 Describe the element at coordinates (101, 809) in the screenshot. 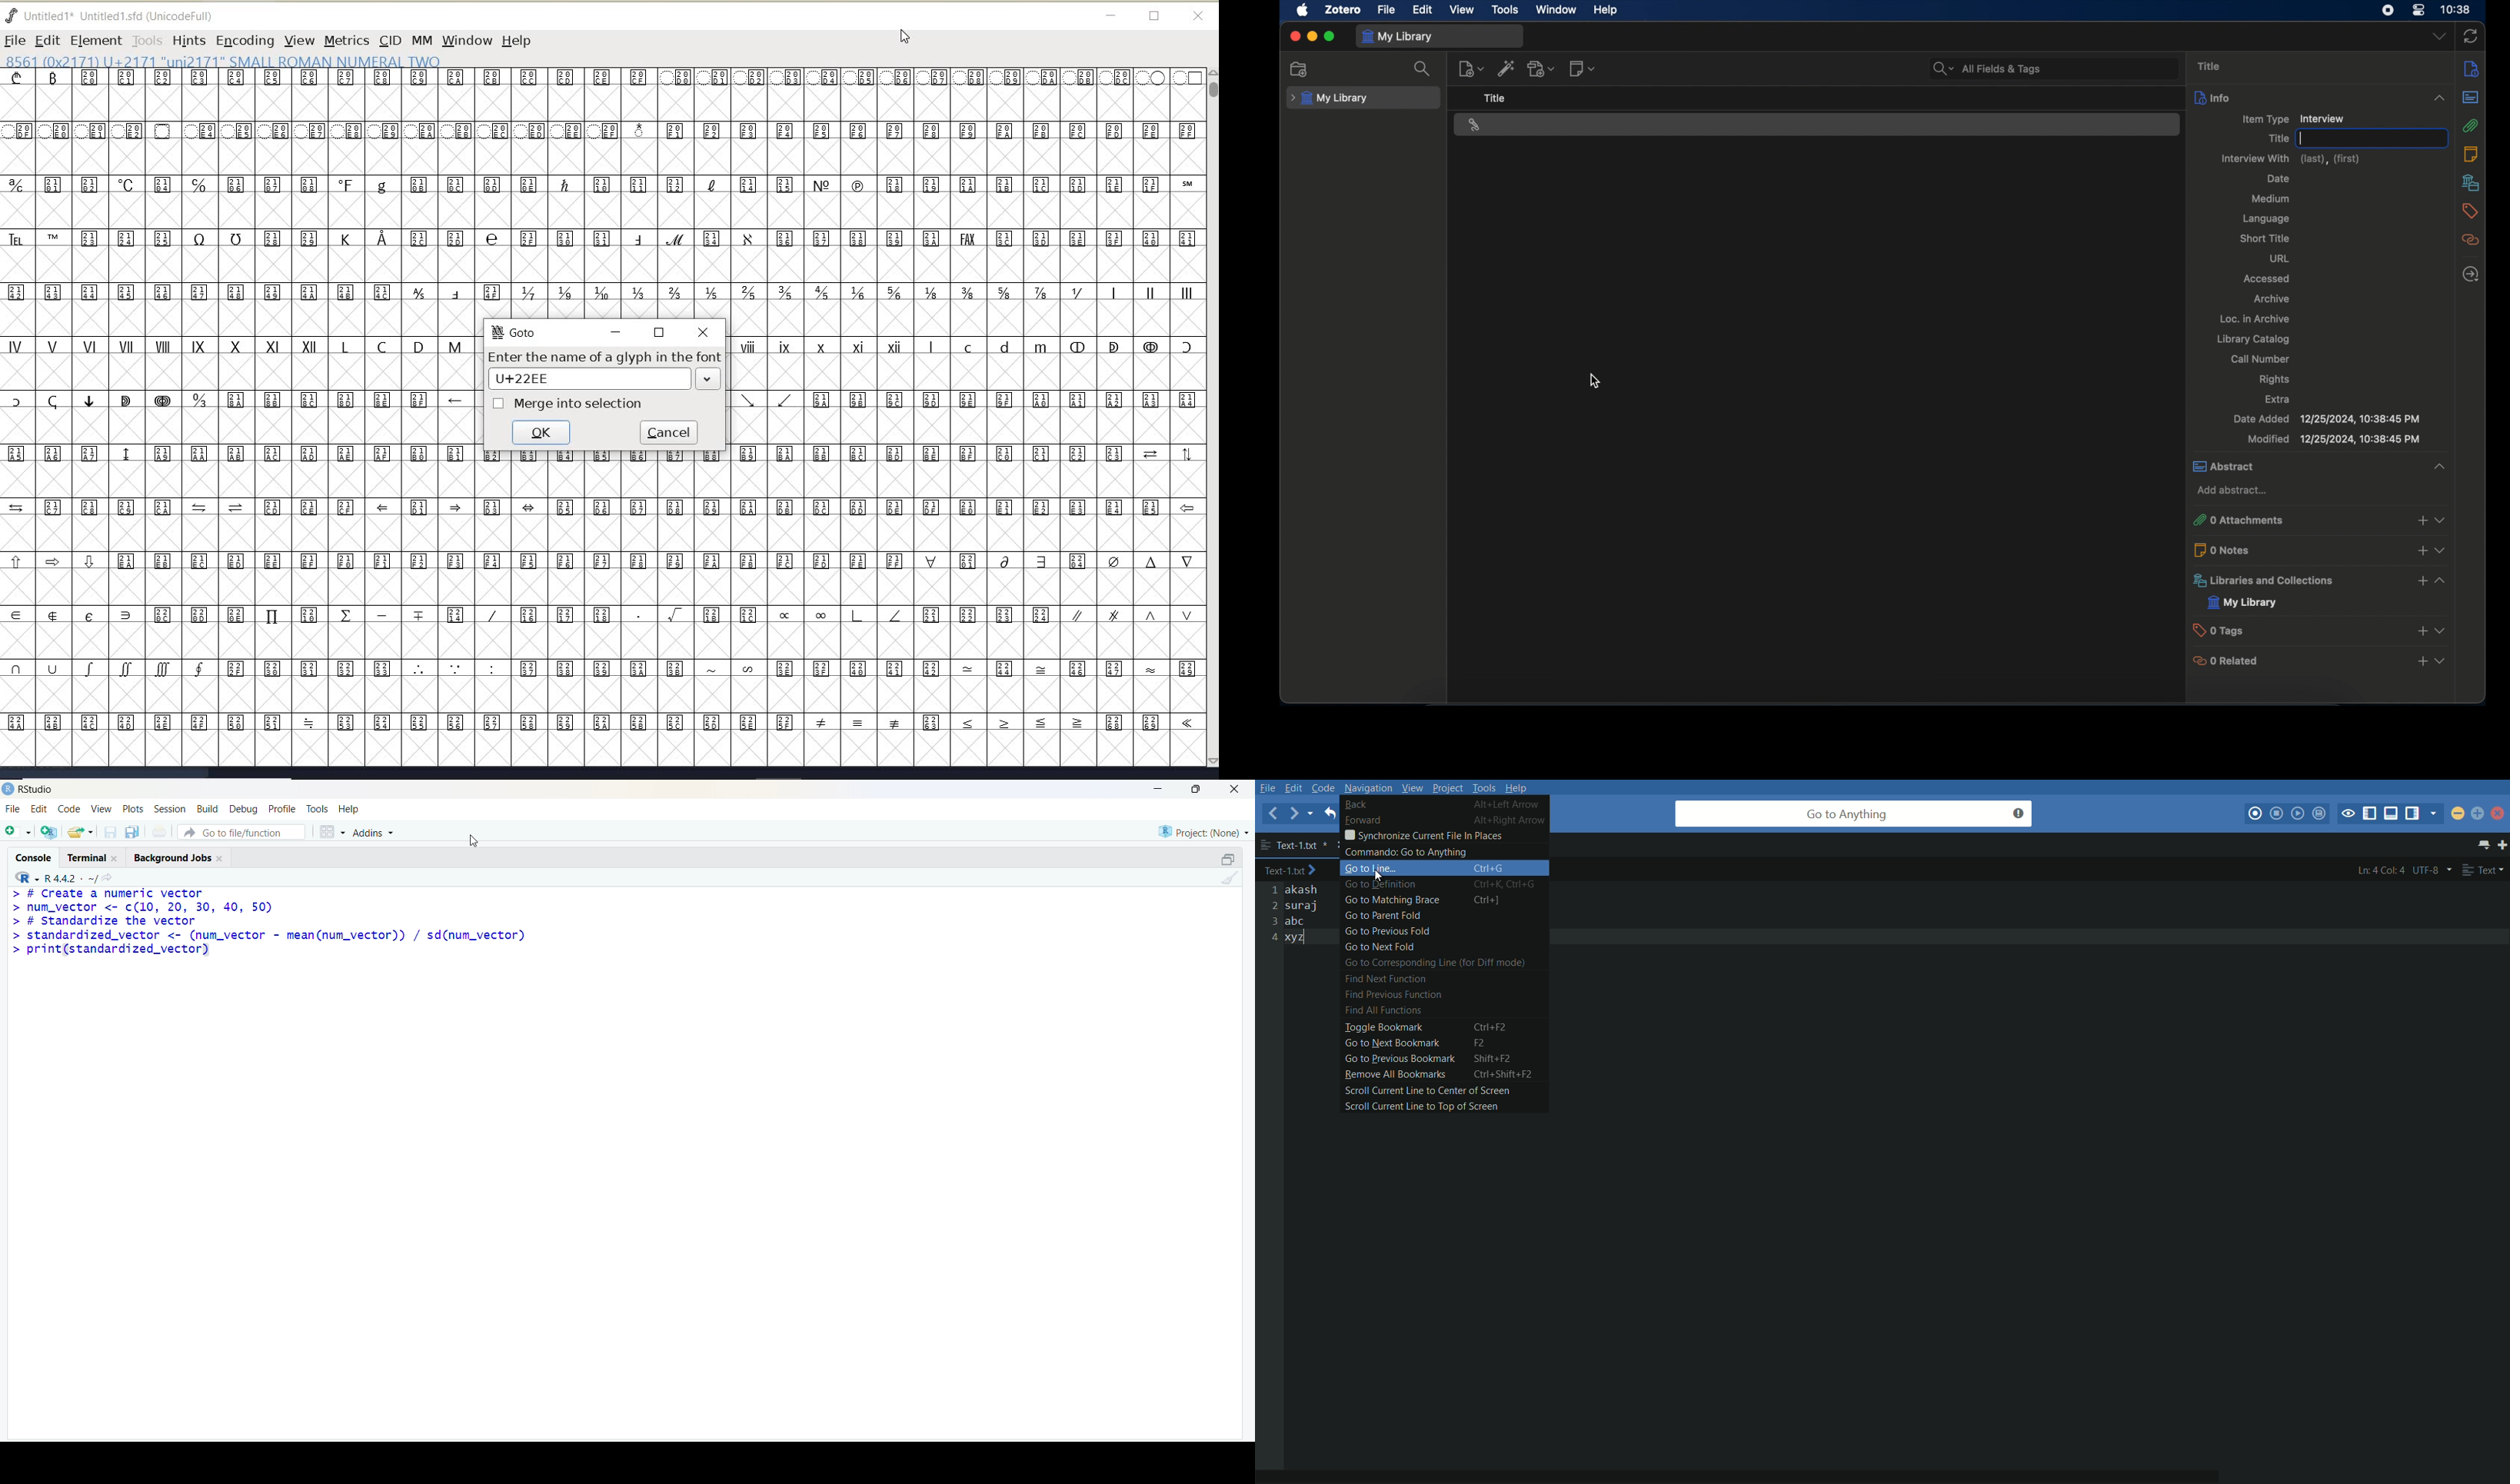

I see `view` at that location.